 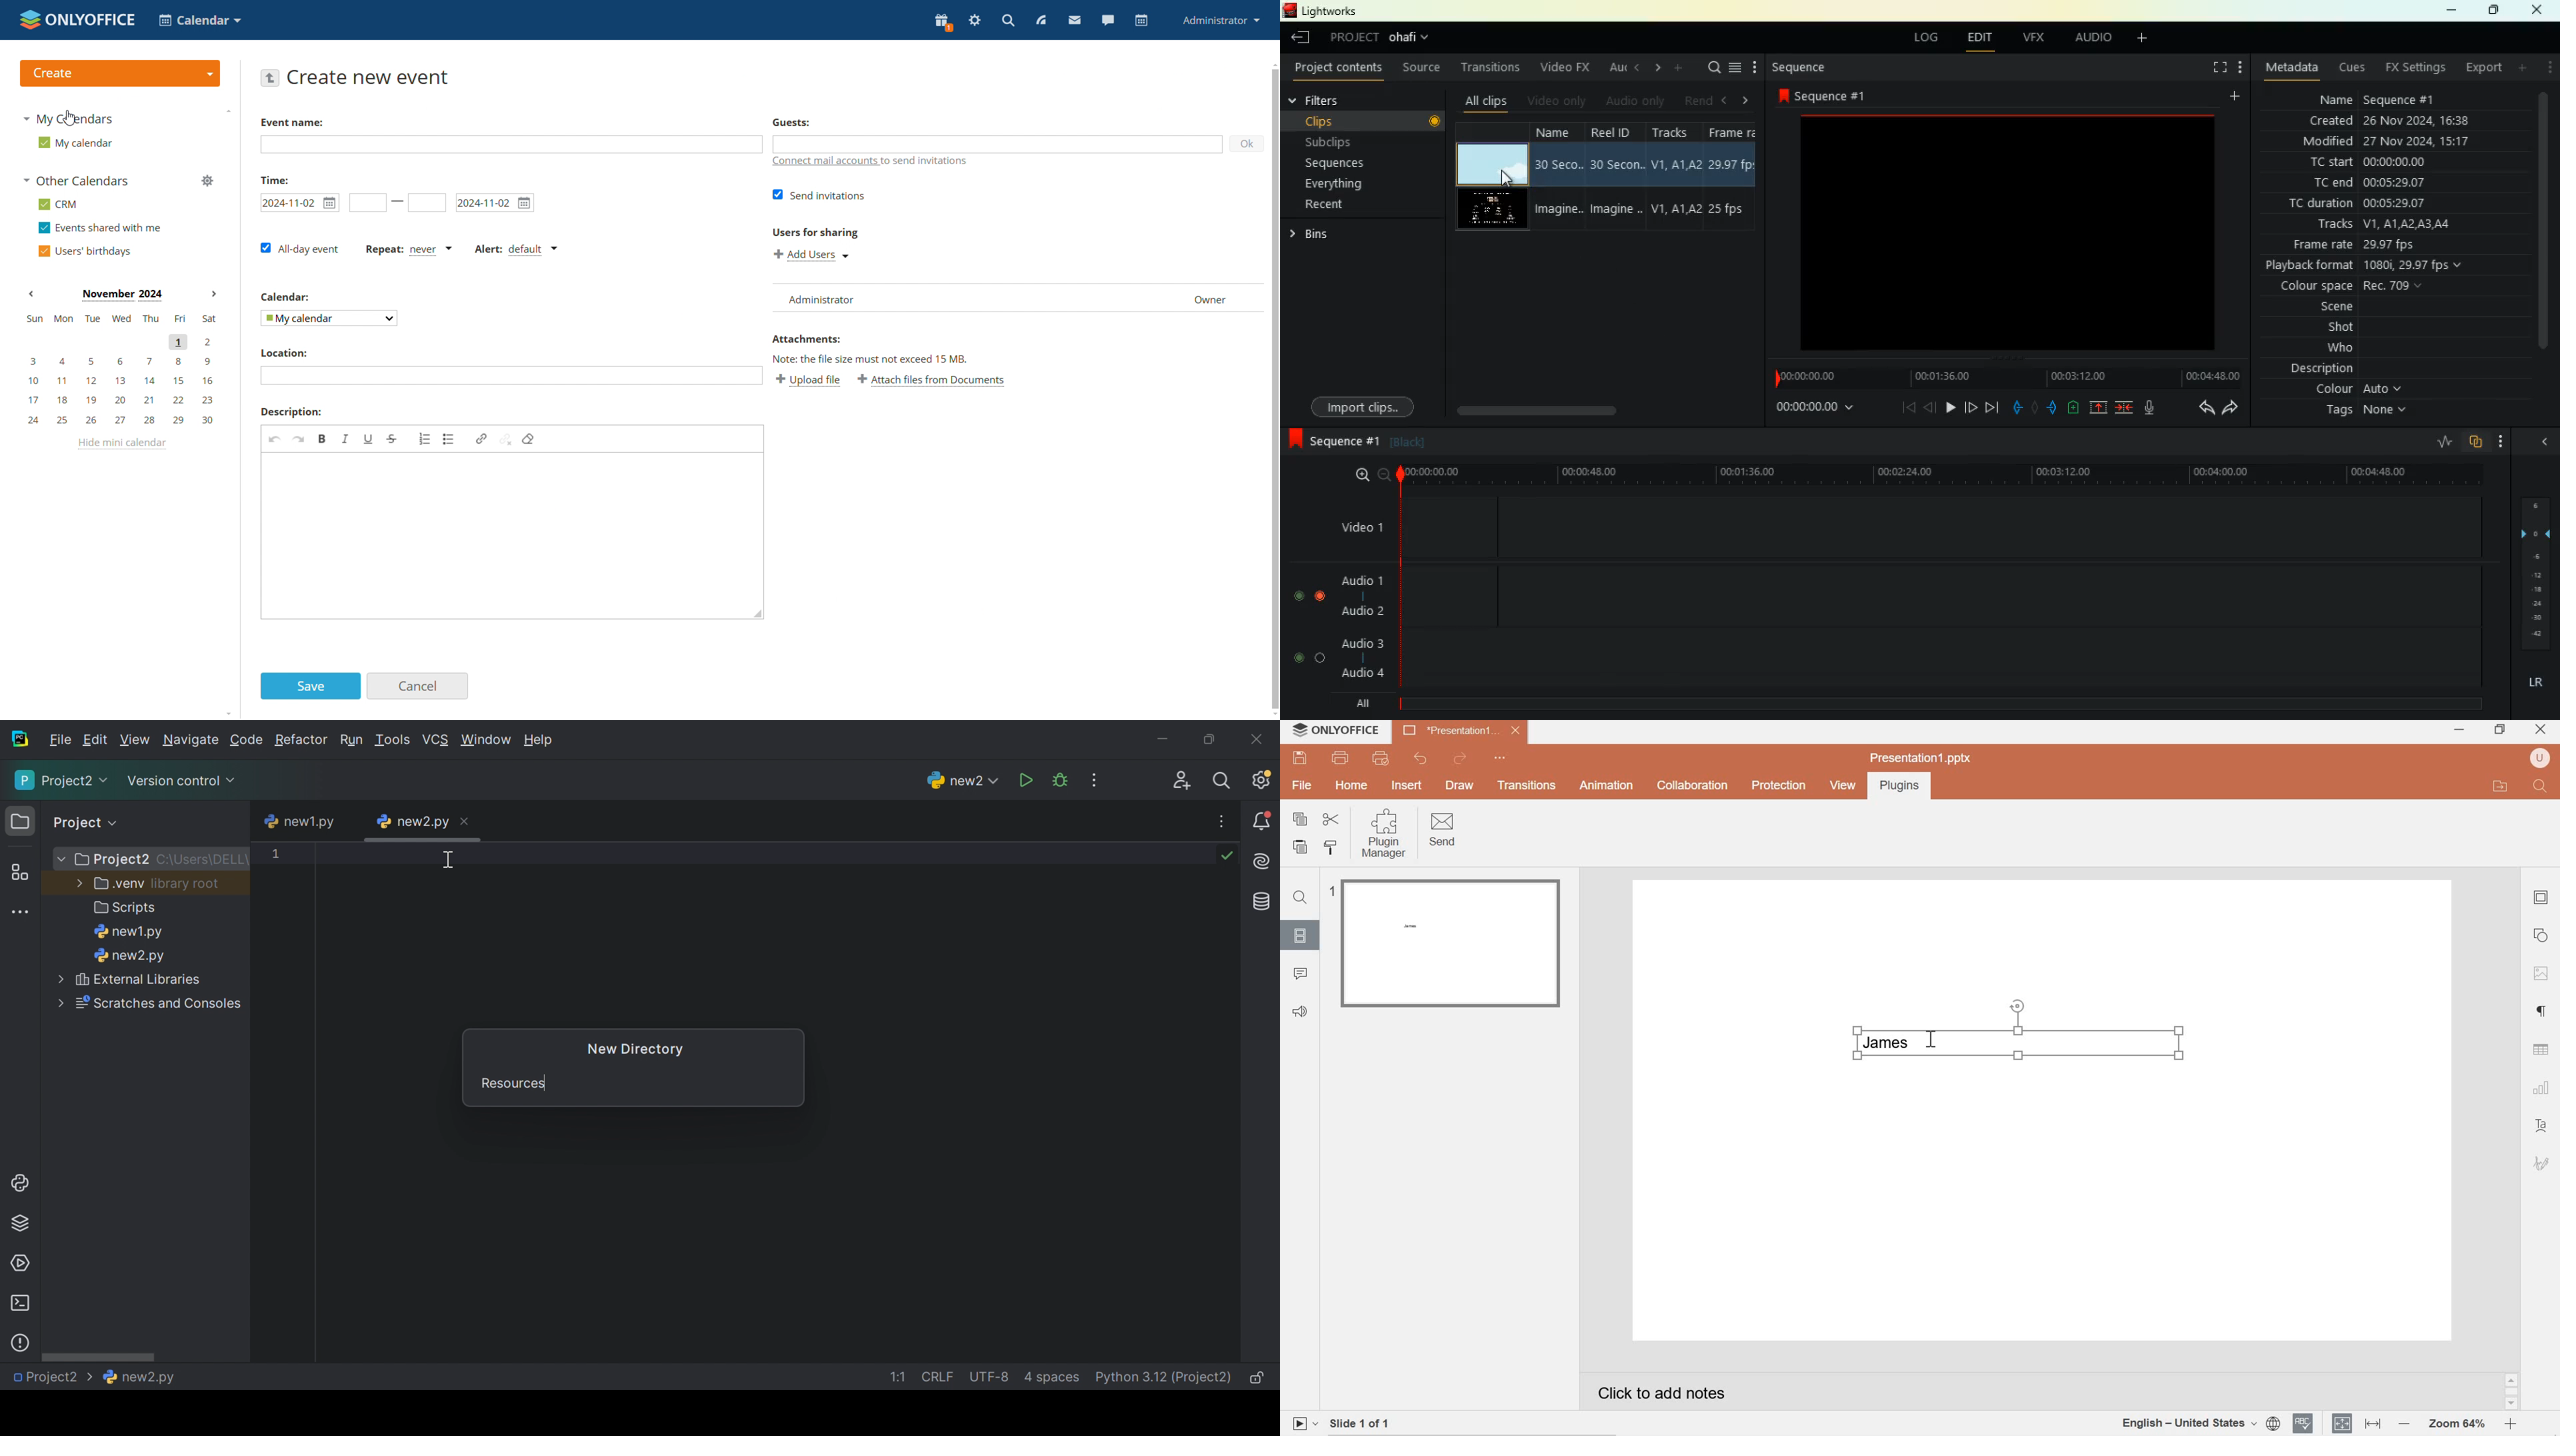 I want to click on image, so click(x=2543, y=975).